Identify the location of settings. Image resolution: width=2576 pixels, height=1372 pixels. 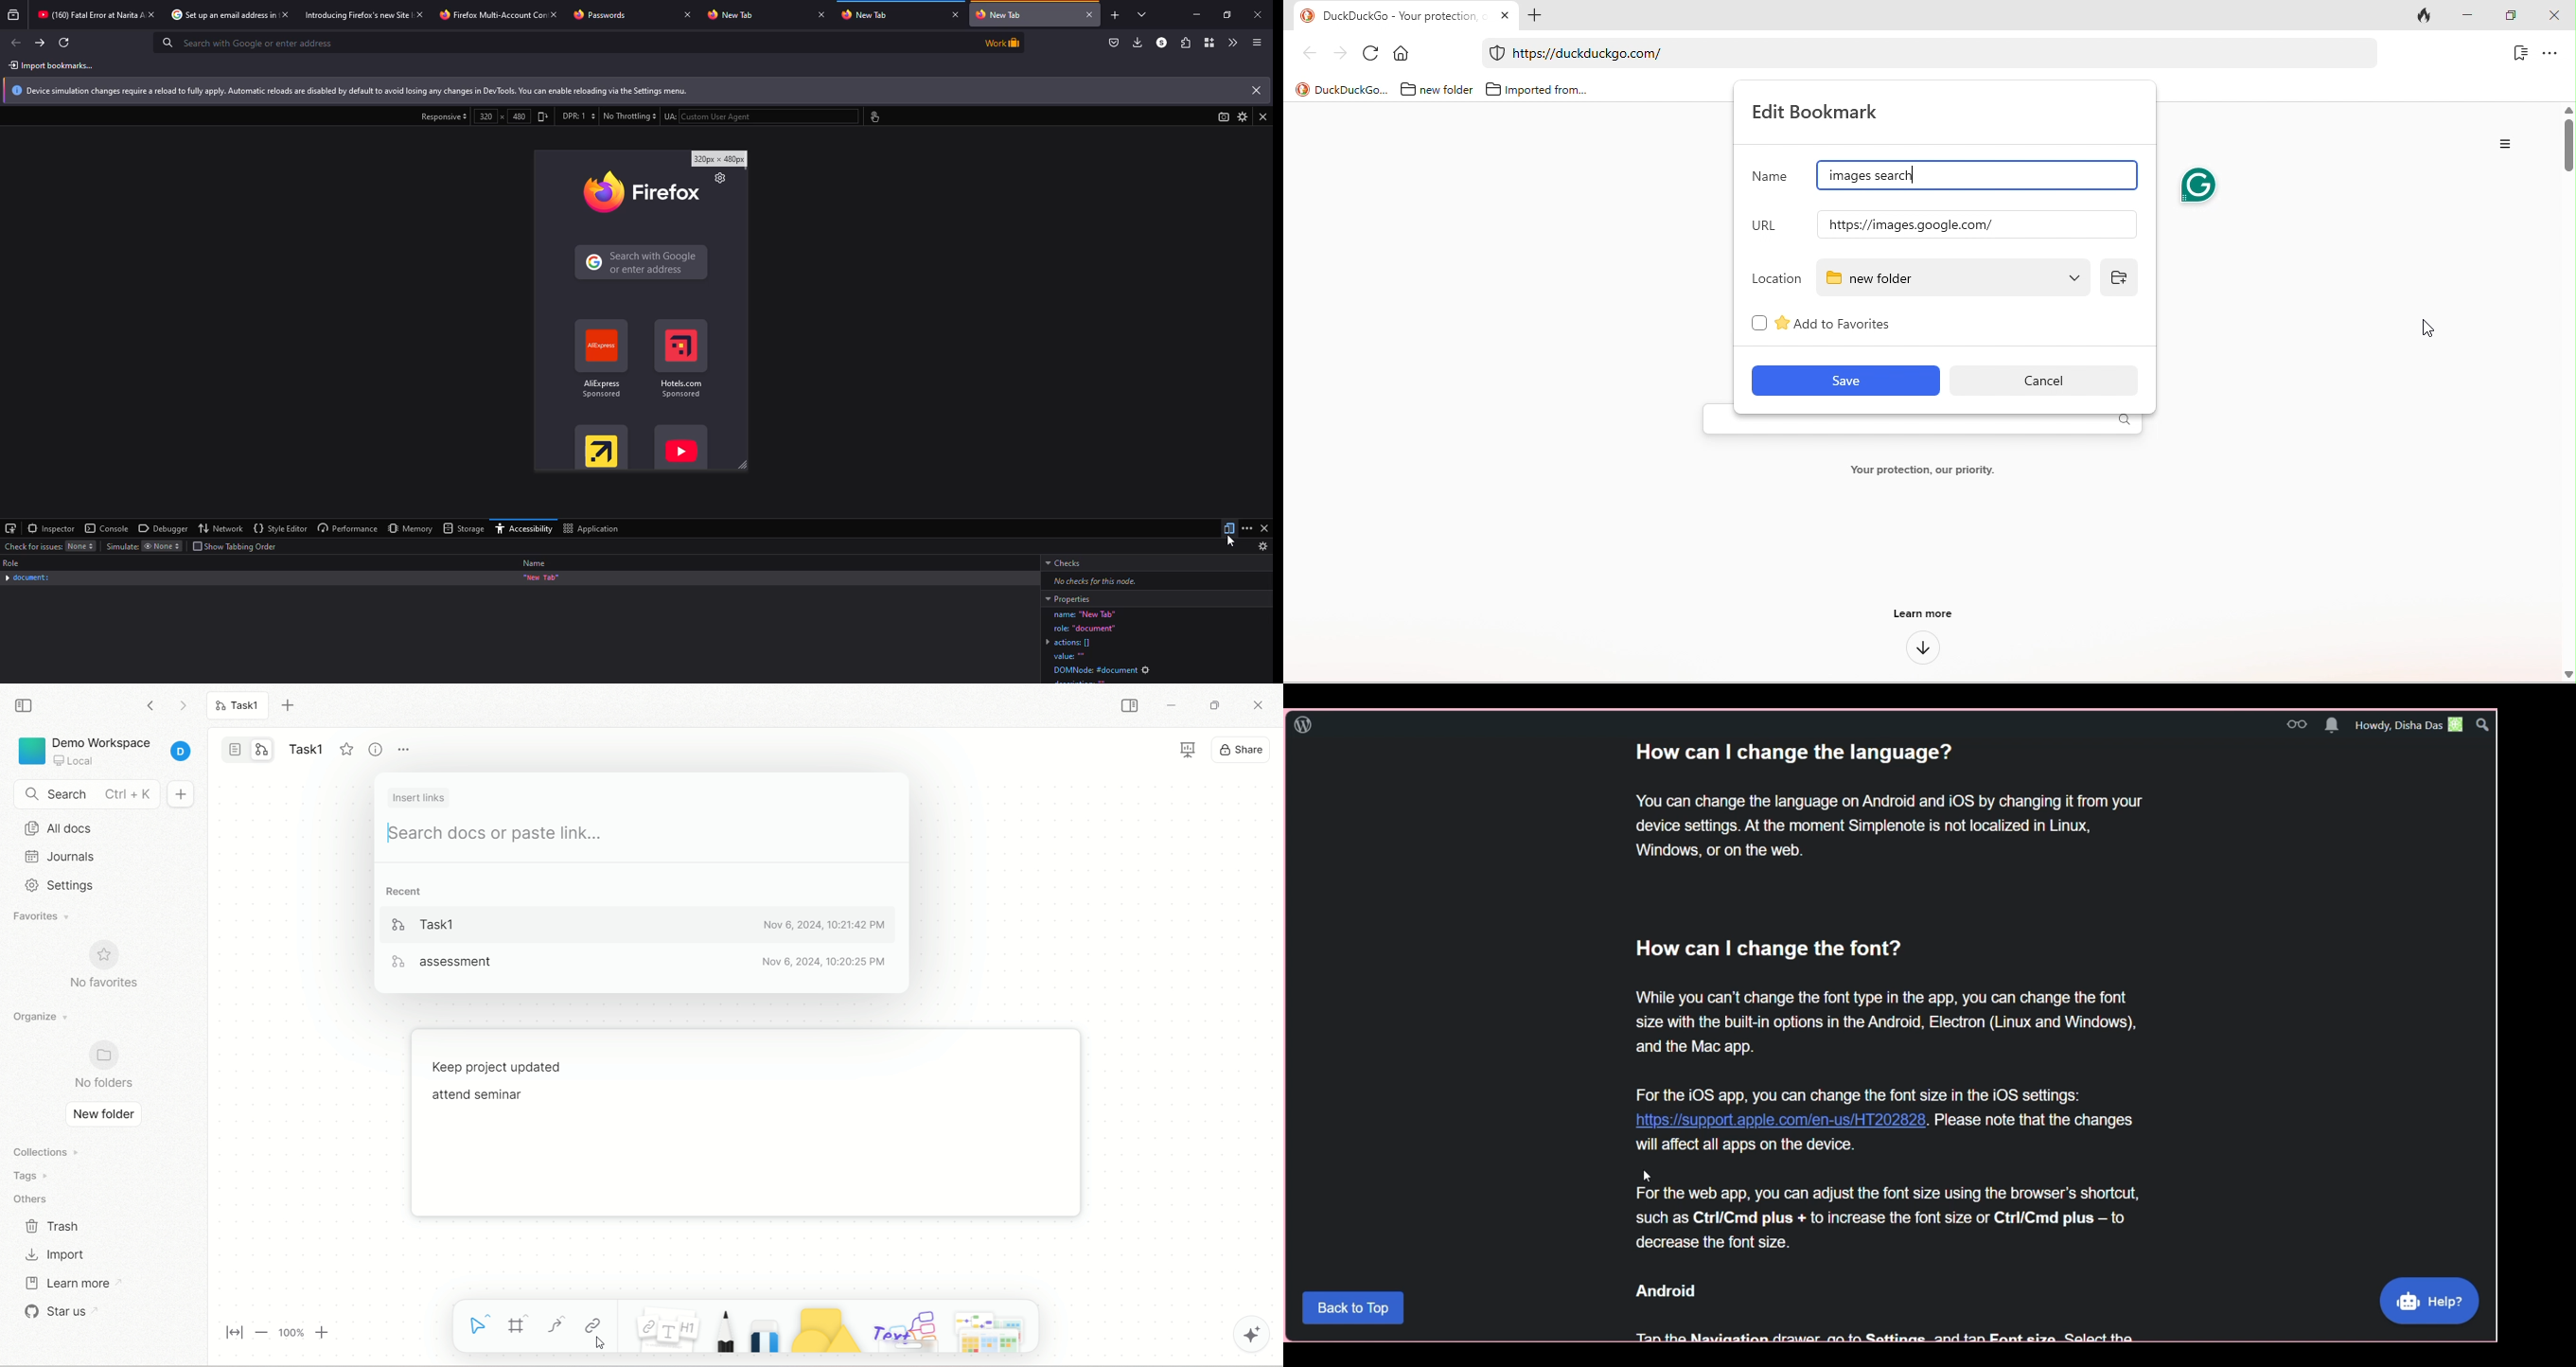
(1242, 116).